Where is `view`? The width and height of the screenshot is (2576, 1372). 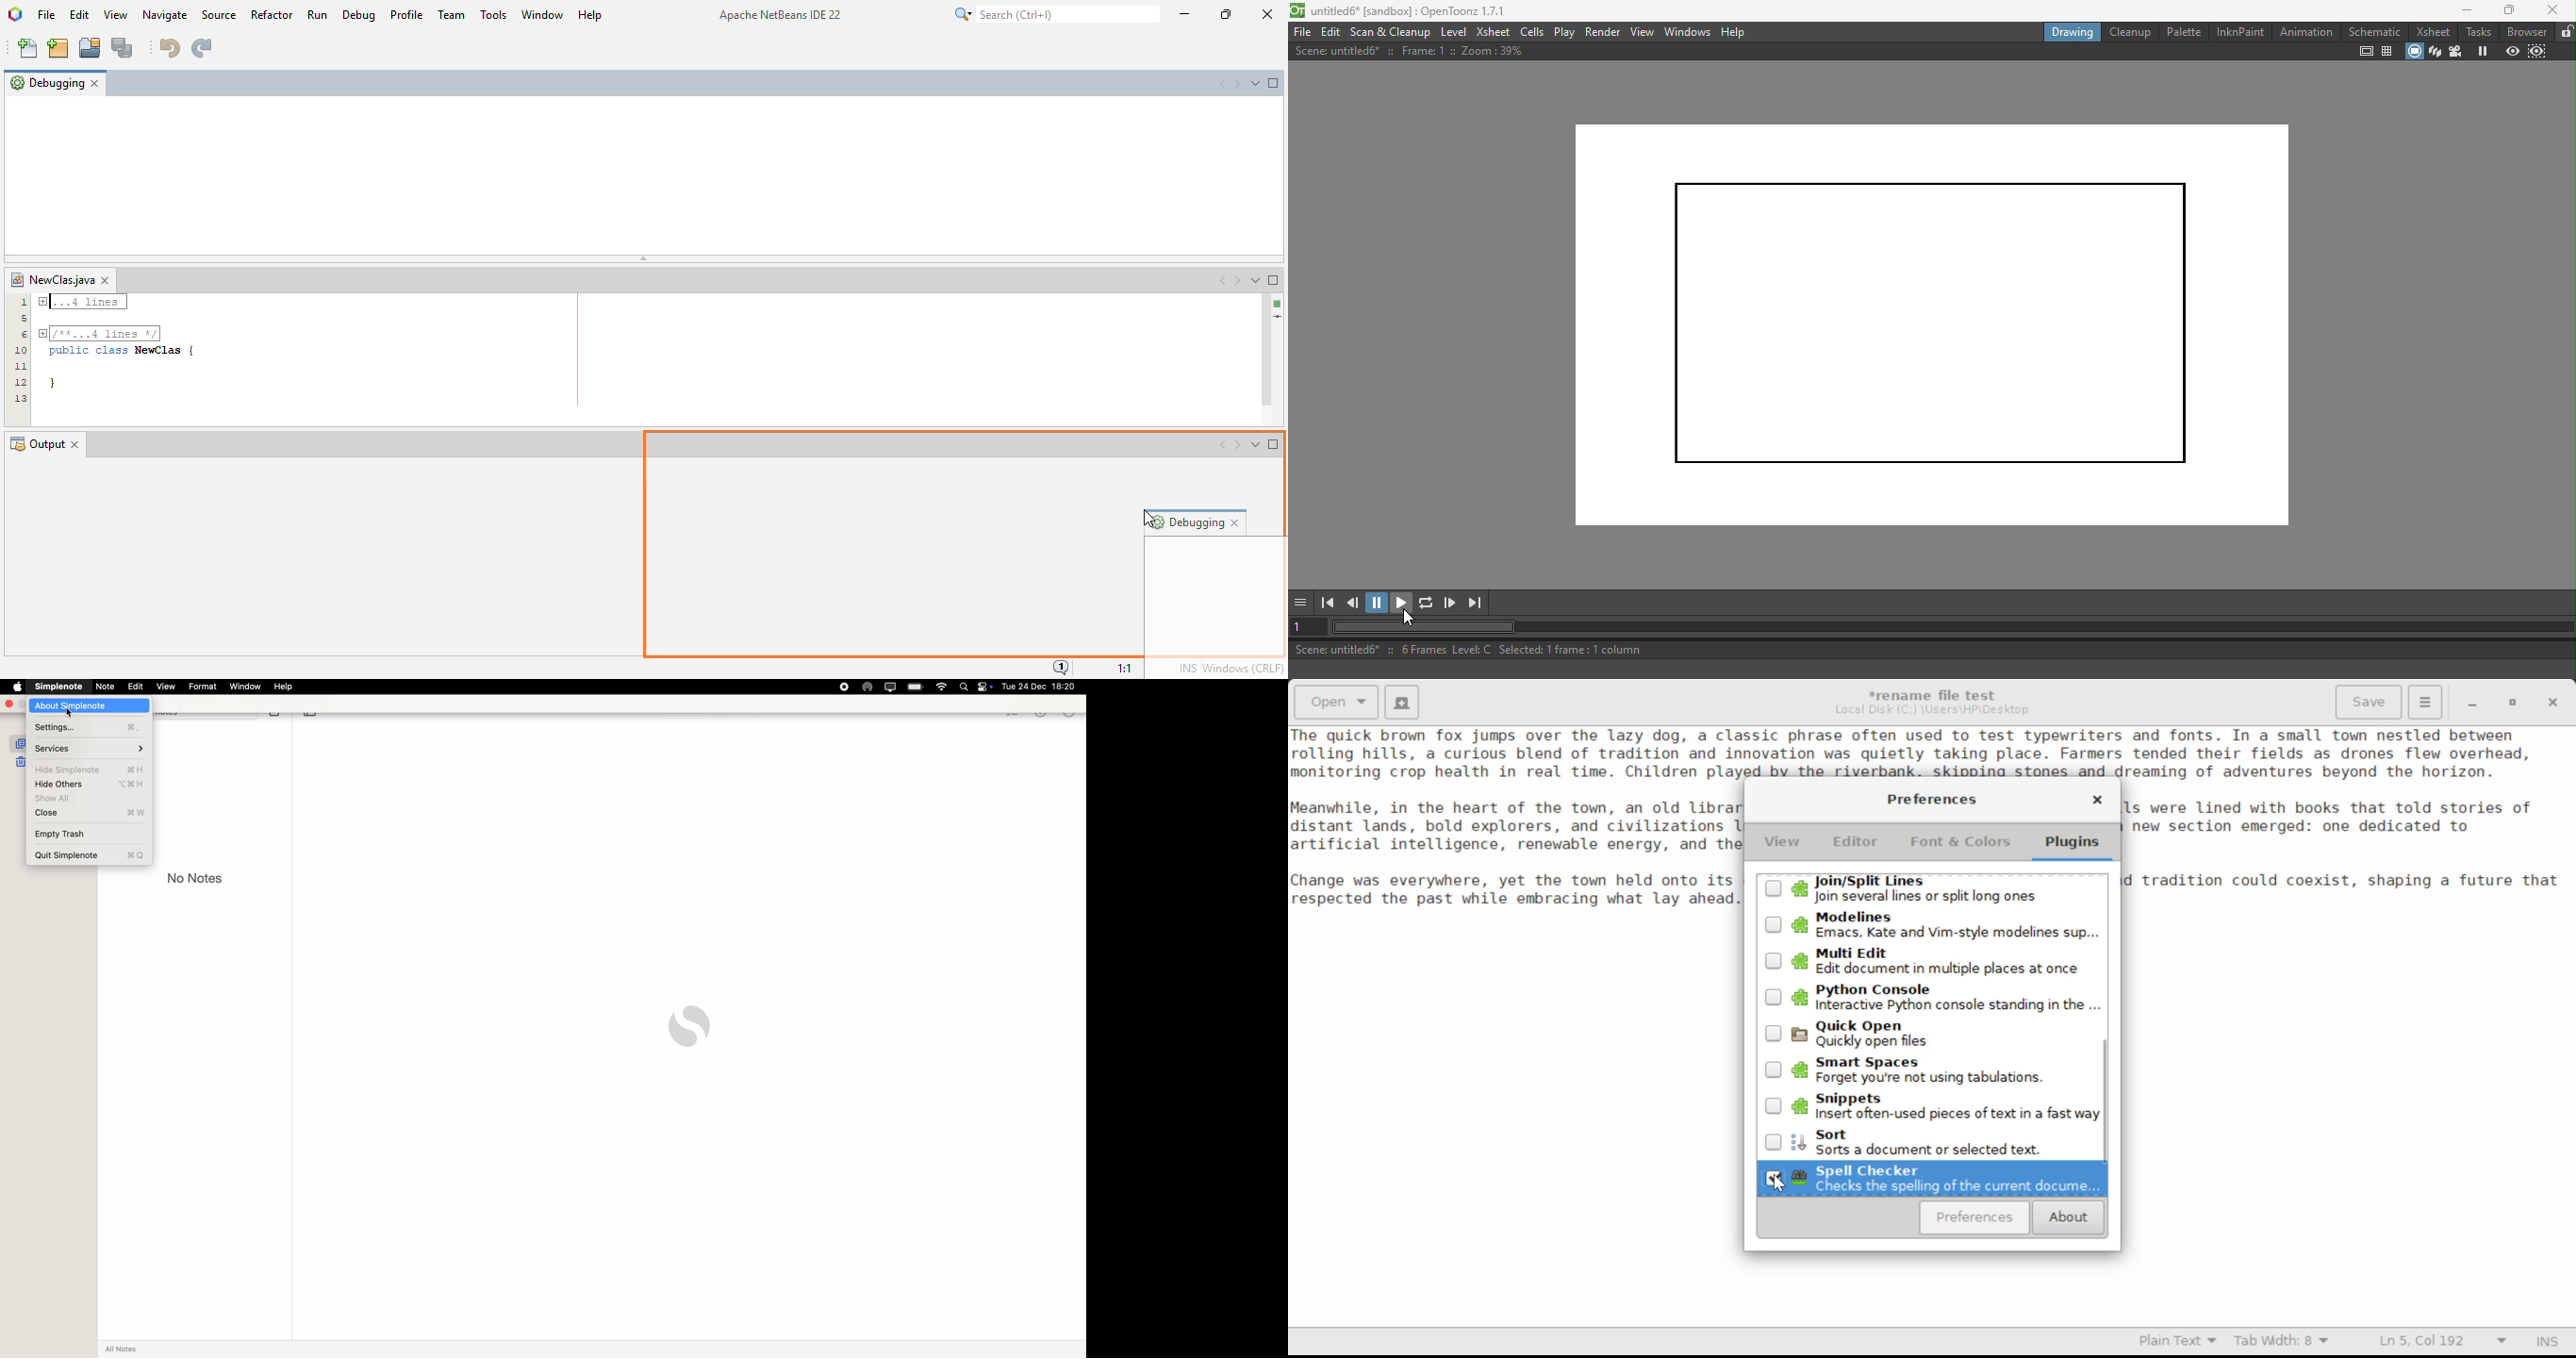
view is located at coordinates (116, 14).